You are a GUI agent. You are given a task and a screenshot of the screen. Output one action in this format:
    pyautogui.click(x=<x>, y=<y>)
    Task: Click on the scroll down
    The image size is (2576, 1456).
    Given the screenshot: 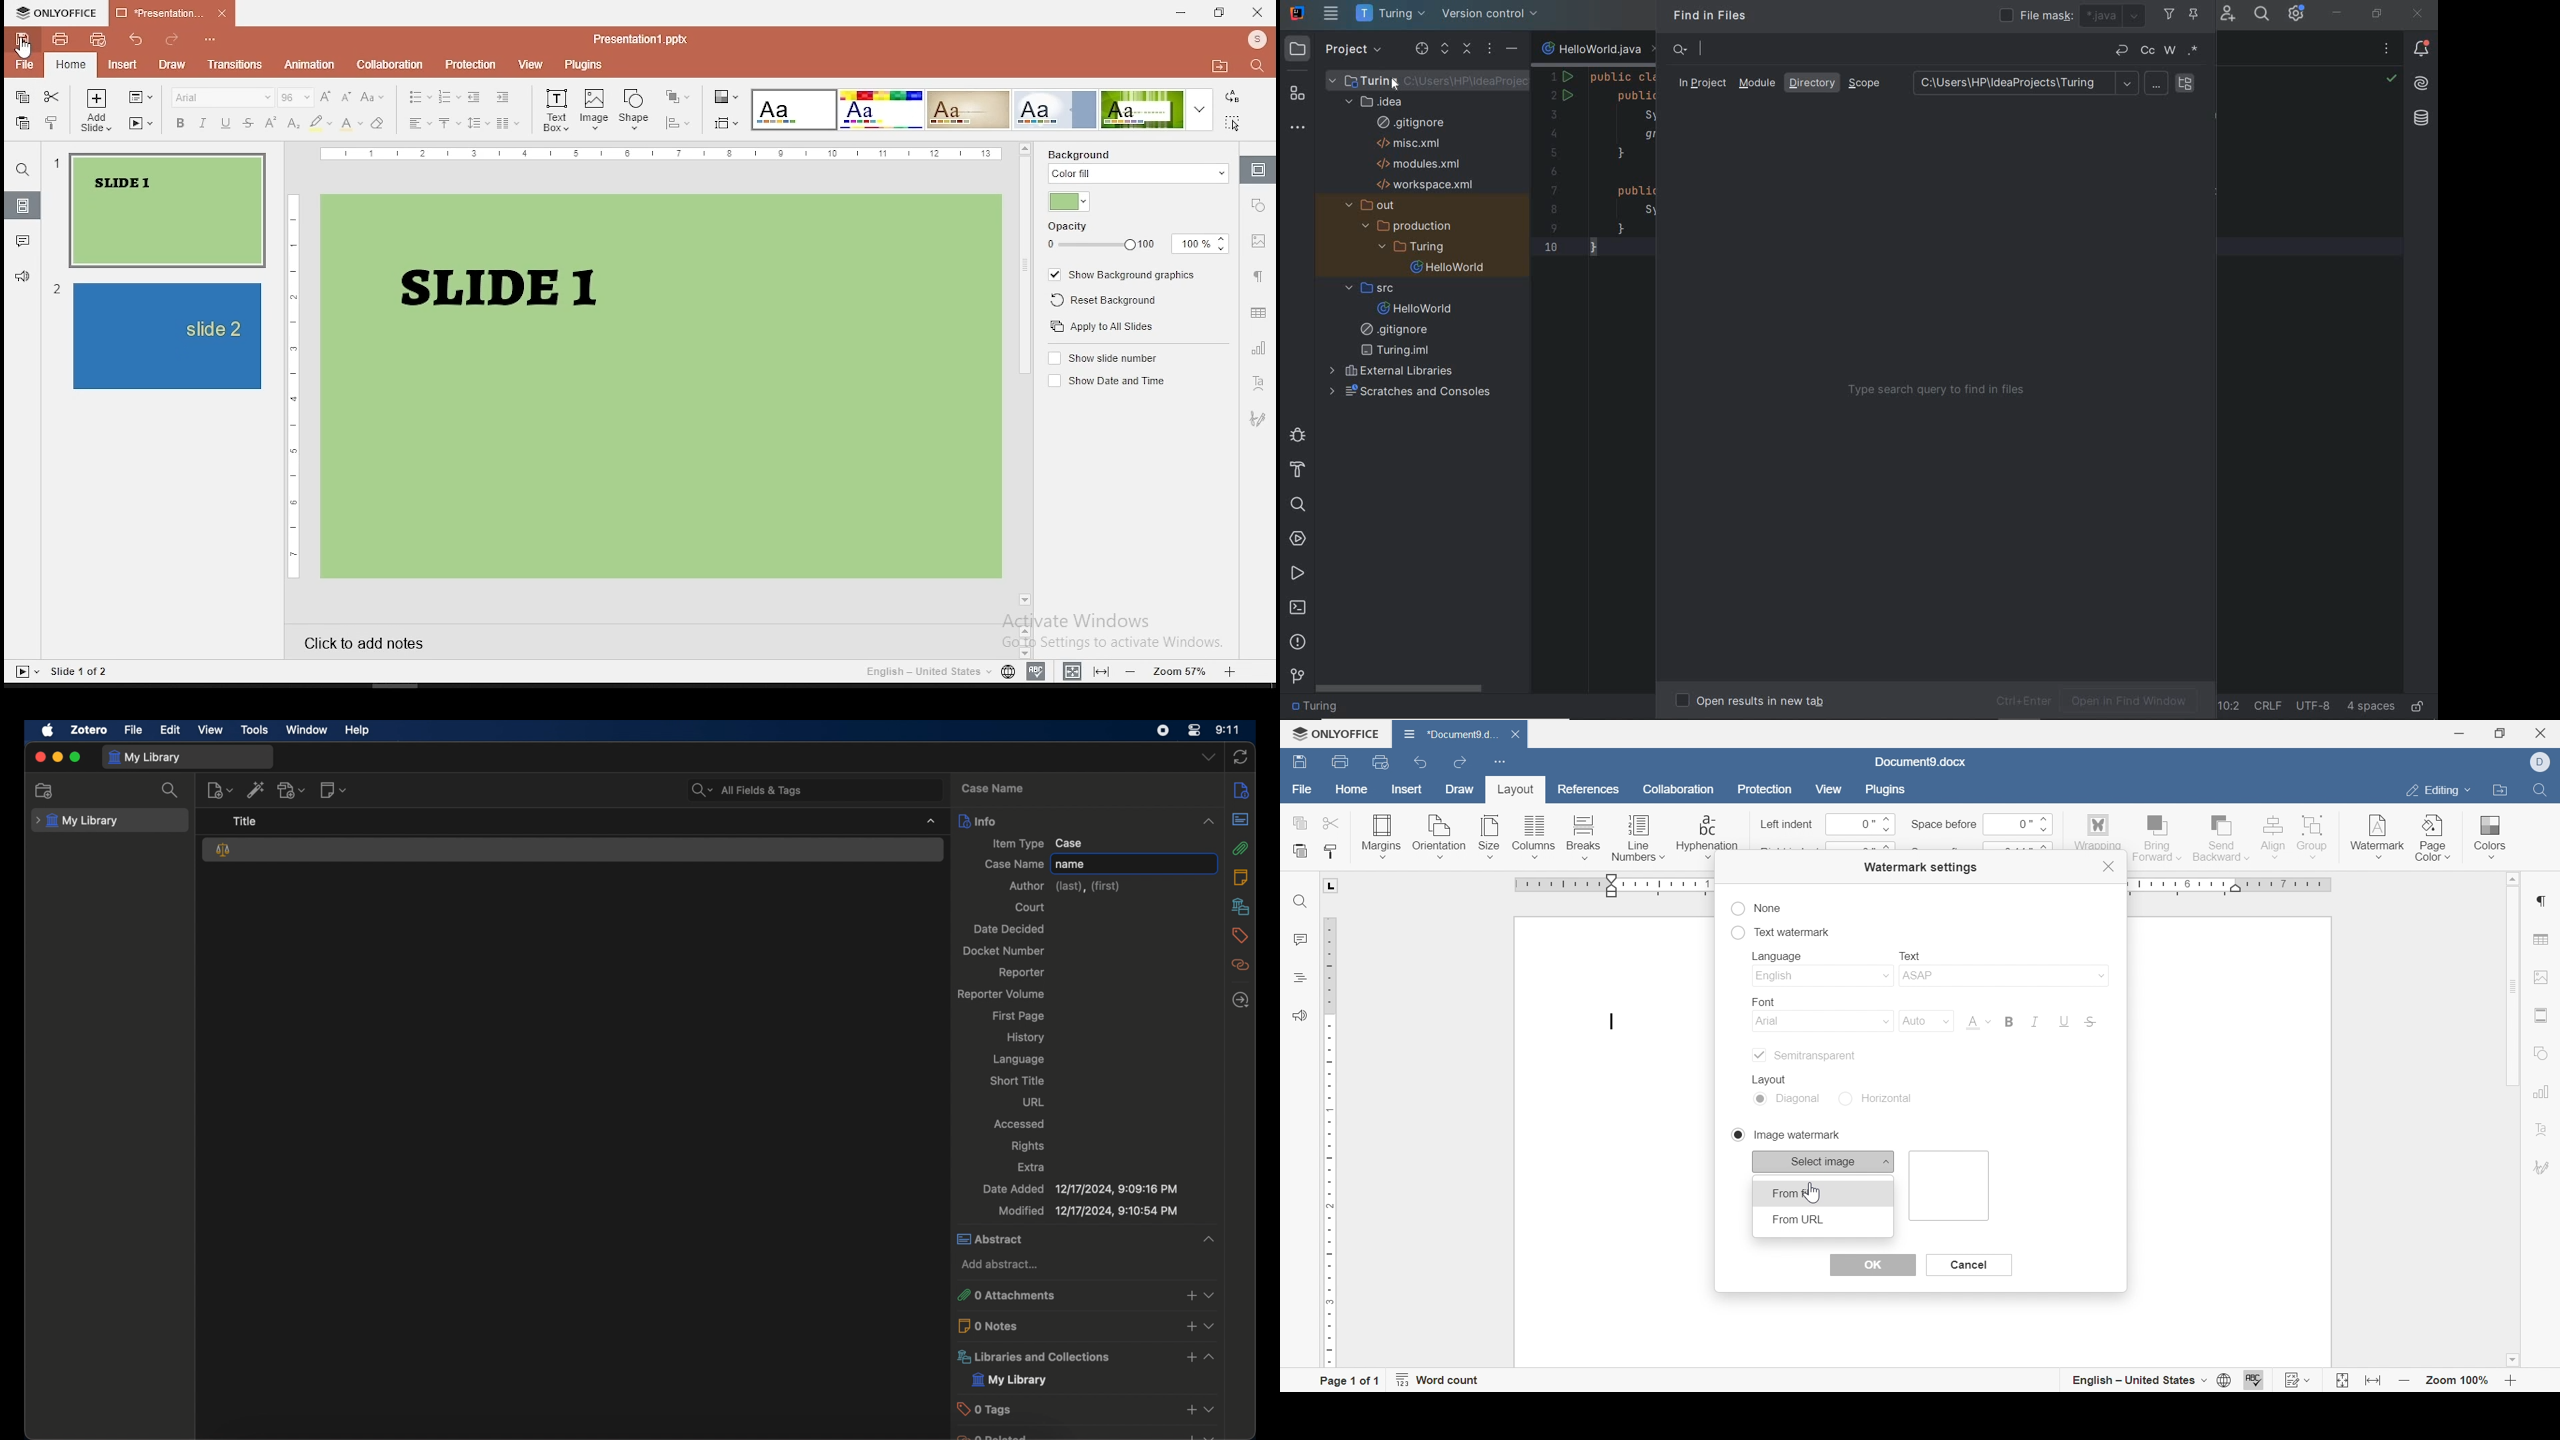 What is the action you would take?
    pyautogui.click(x=2512, y=1360)
    